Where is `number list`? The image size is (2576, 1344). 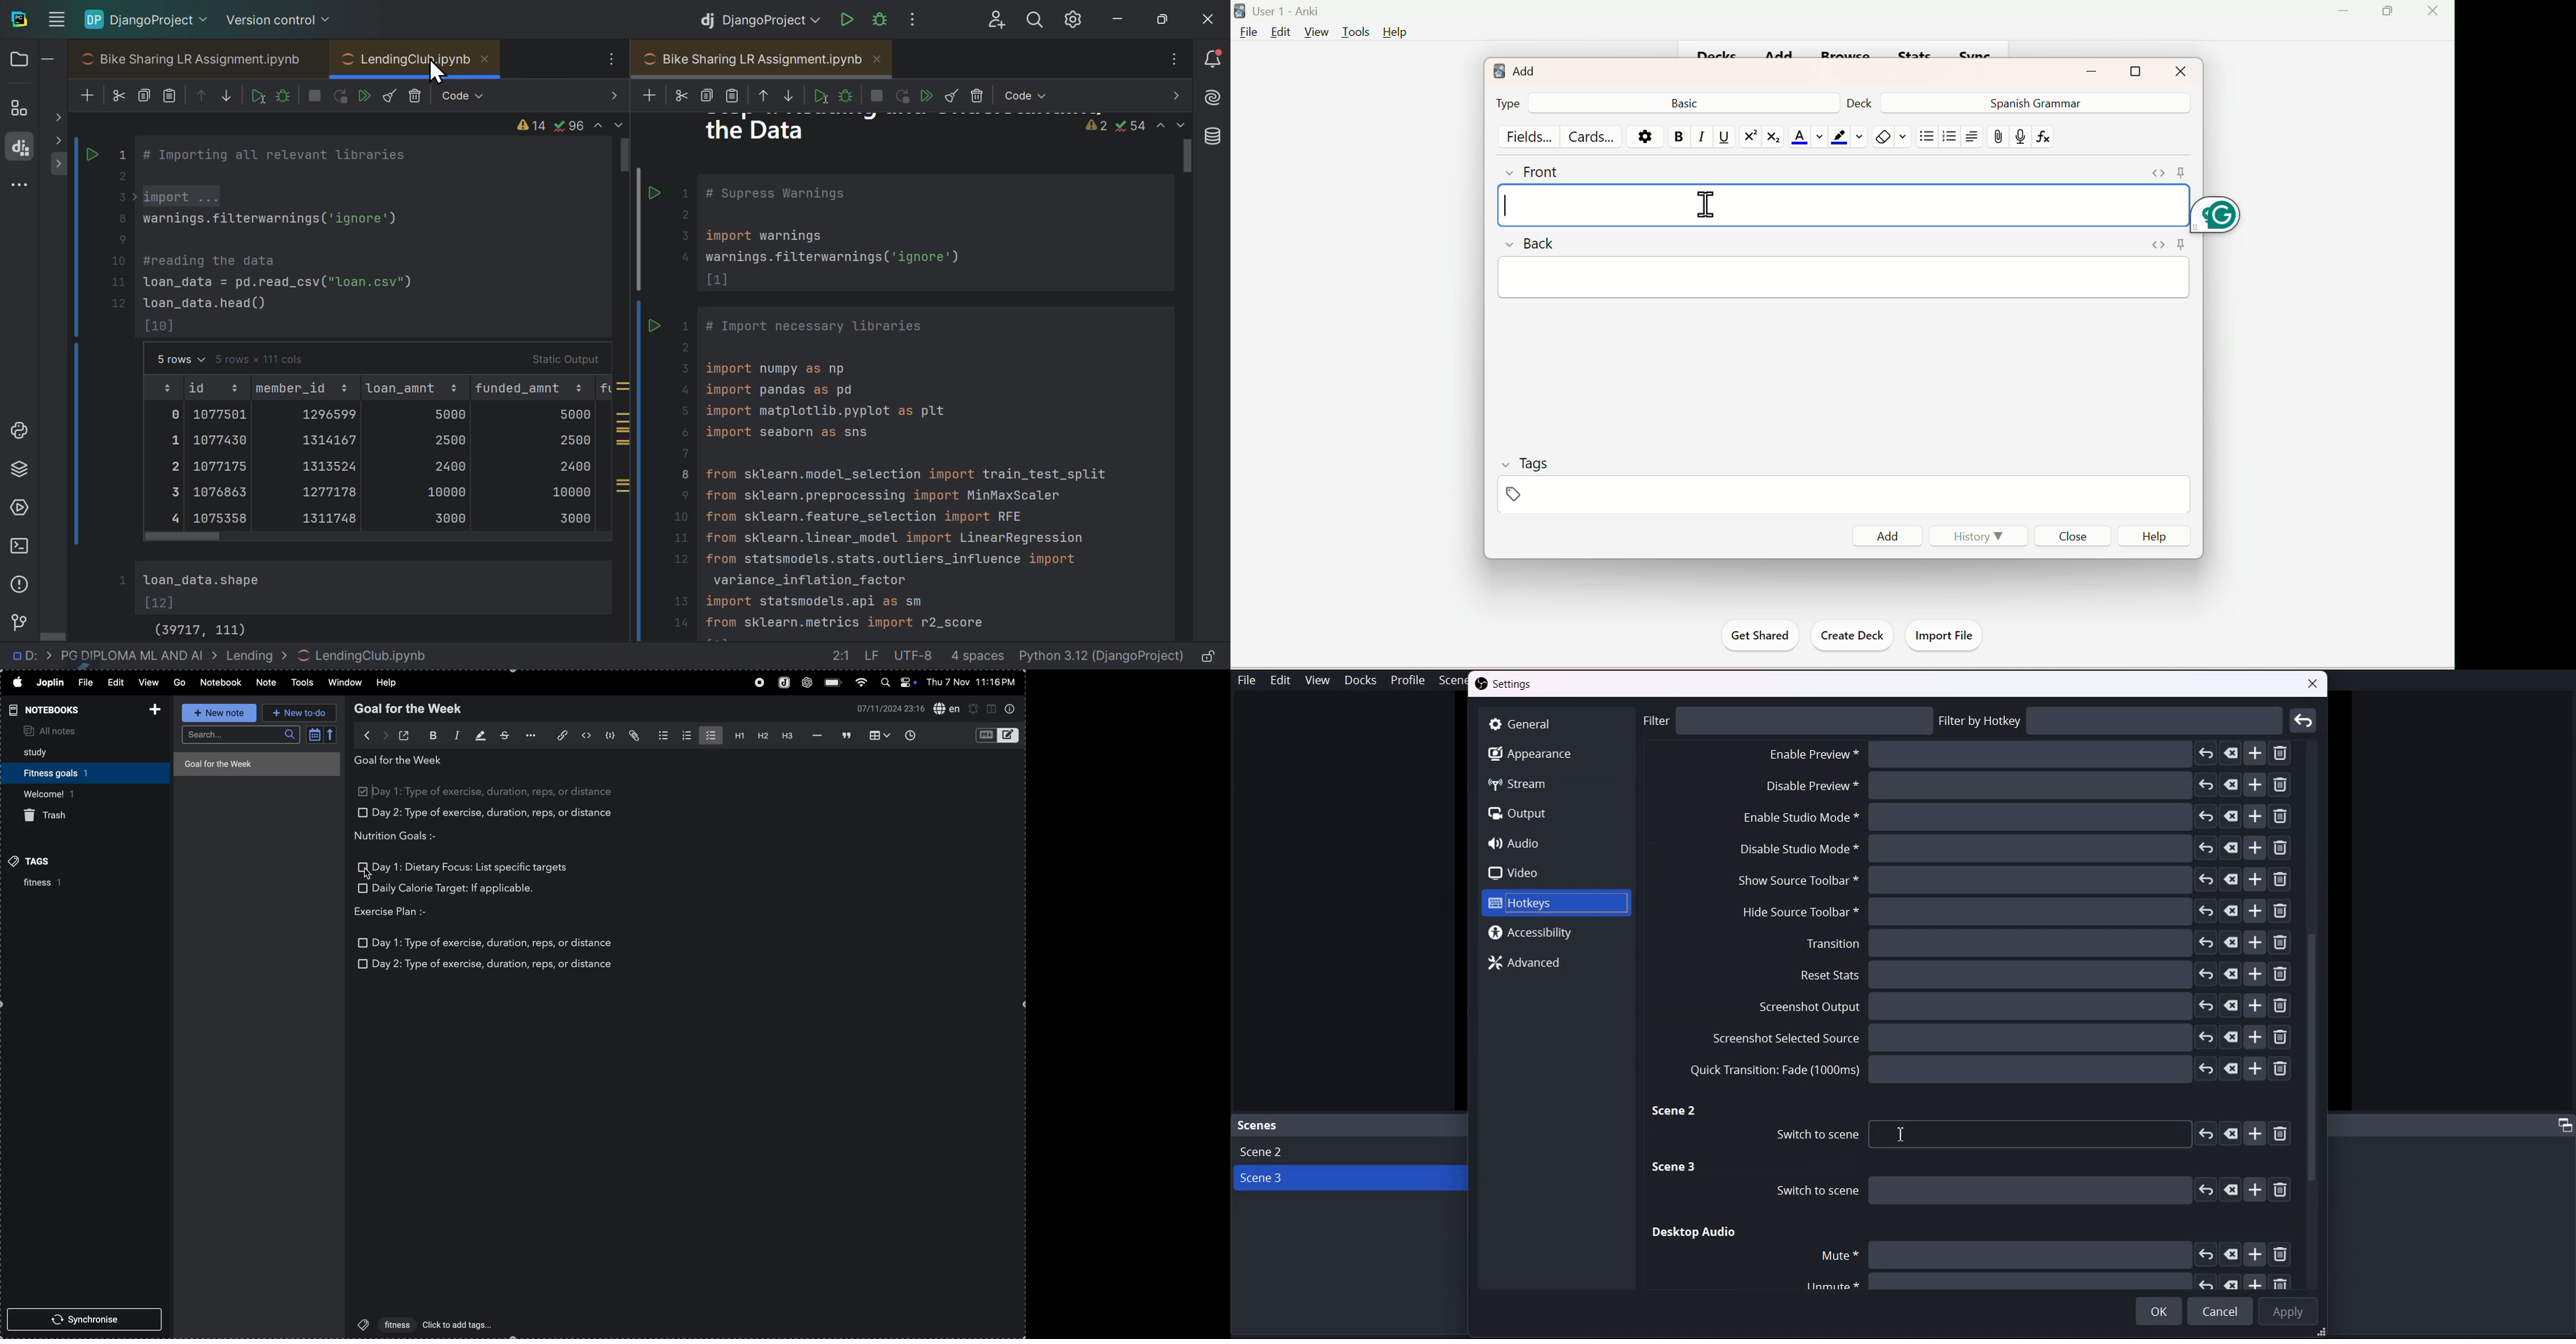 number list is located at coordinates (685, 735).